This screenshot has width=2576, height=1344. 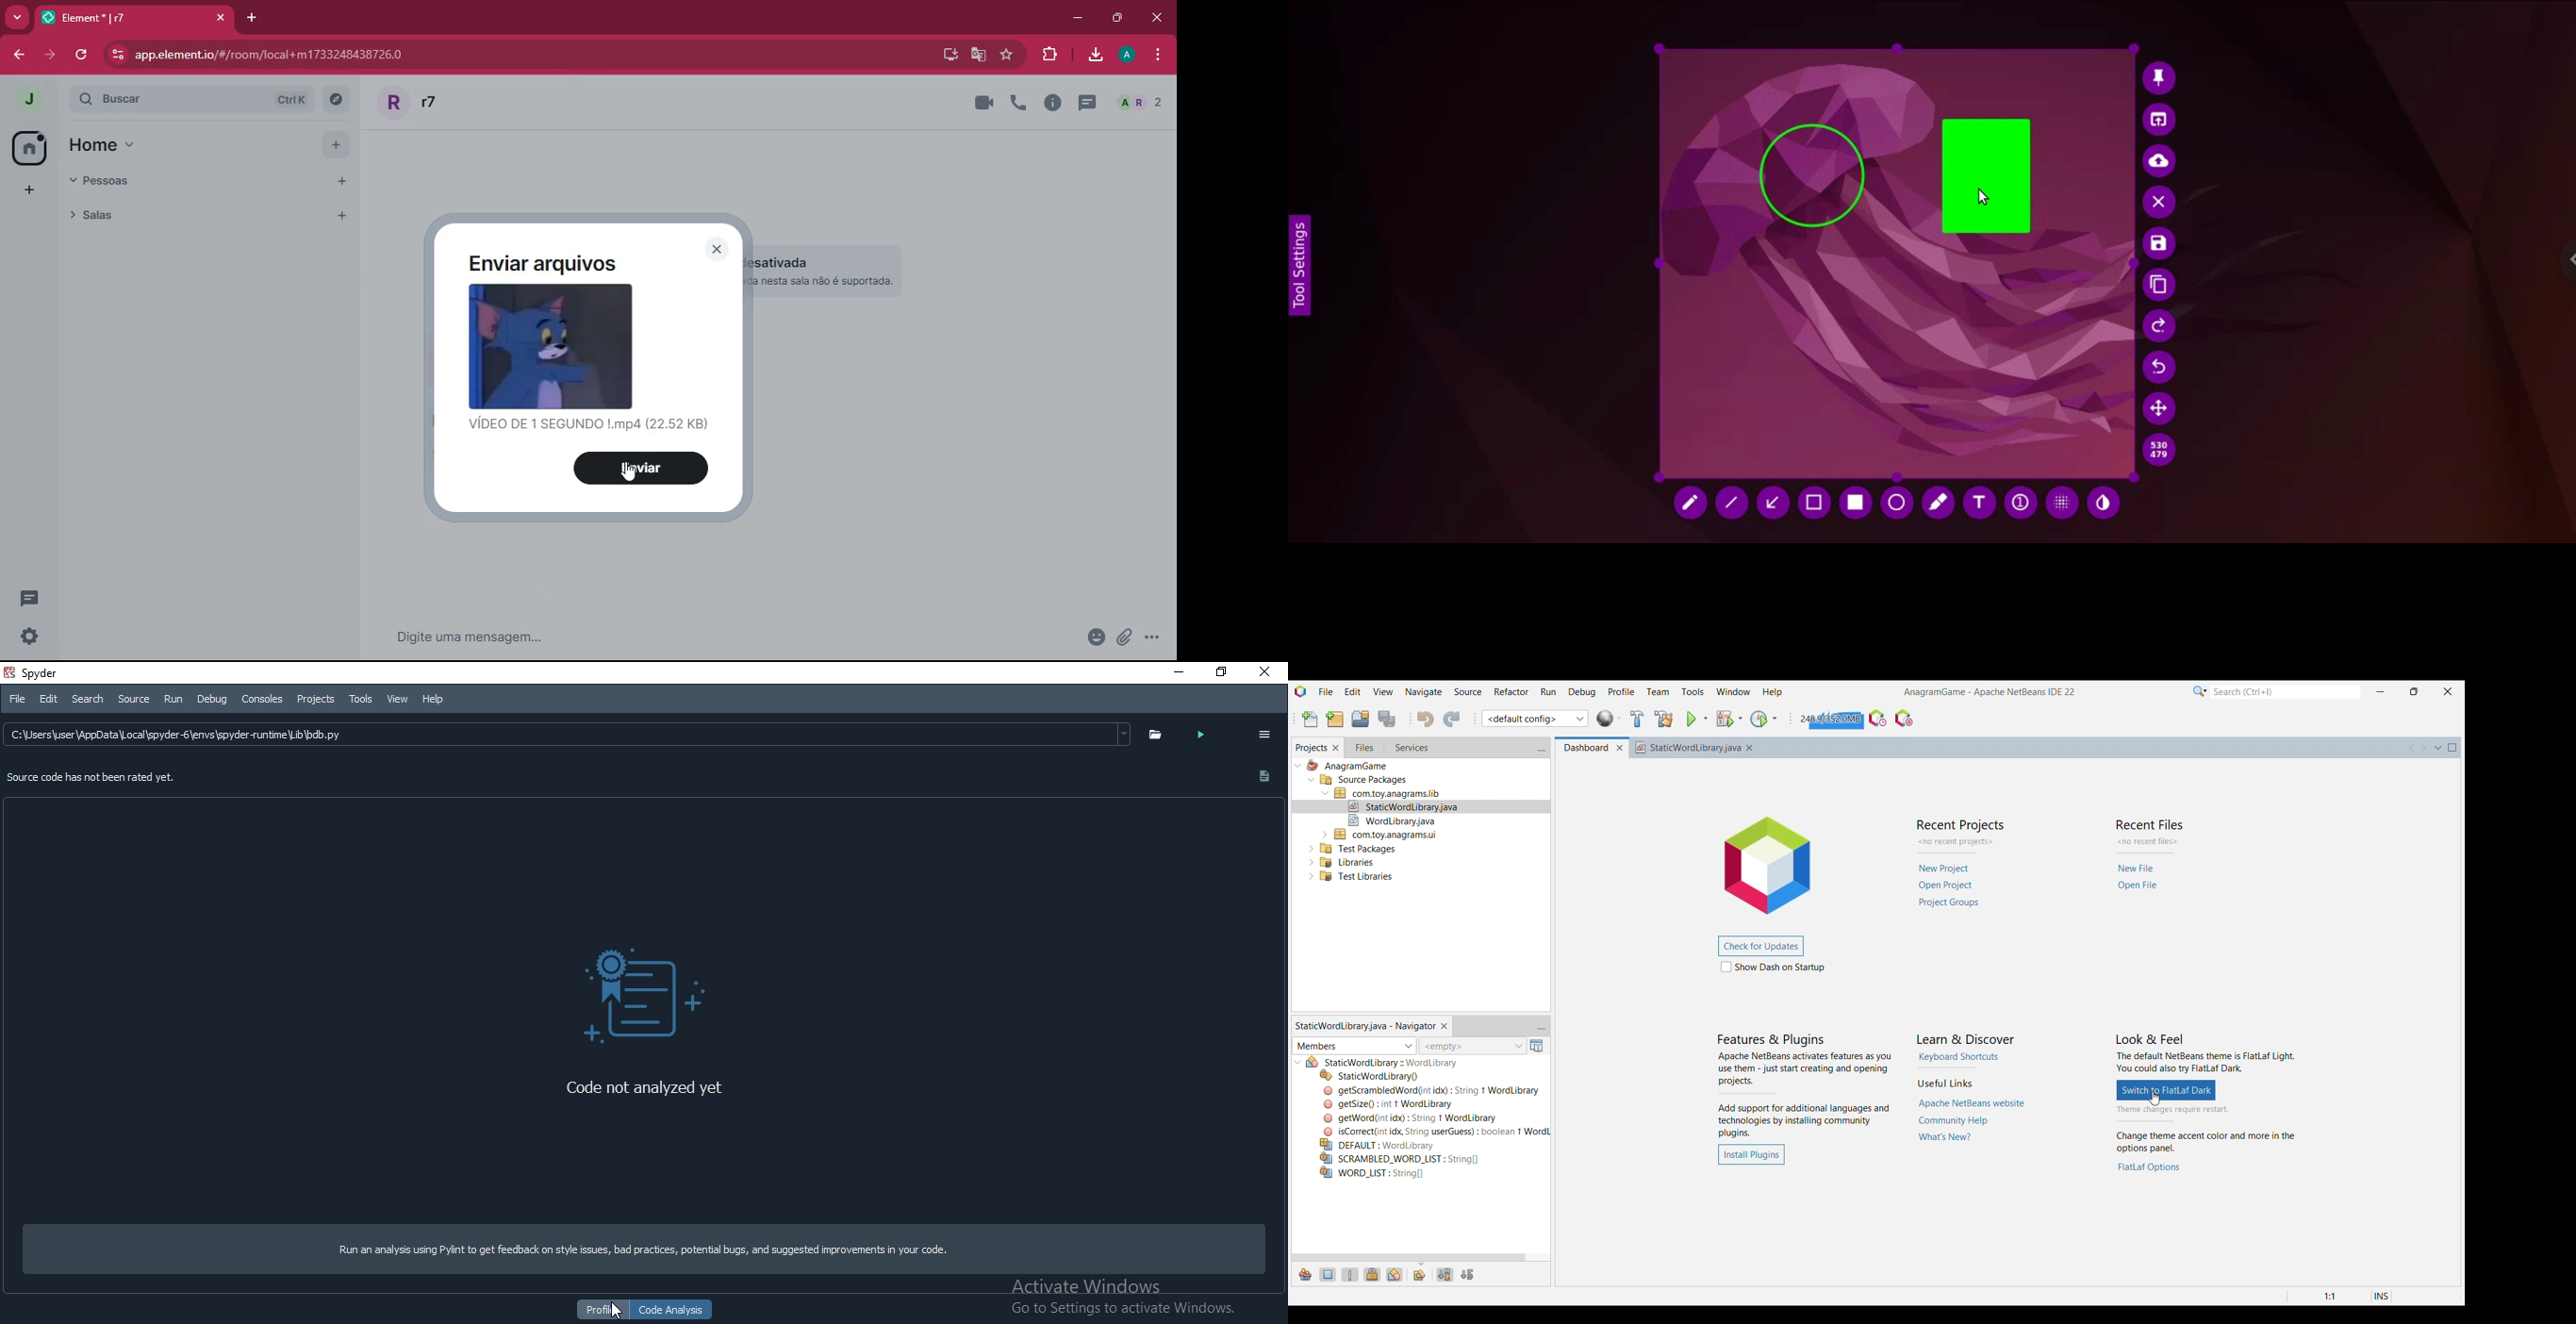 I want to click on options, so click(x=1268, y=732).